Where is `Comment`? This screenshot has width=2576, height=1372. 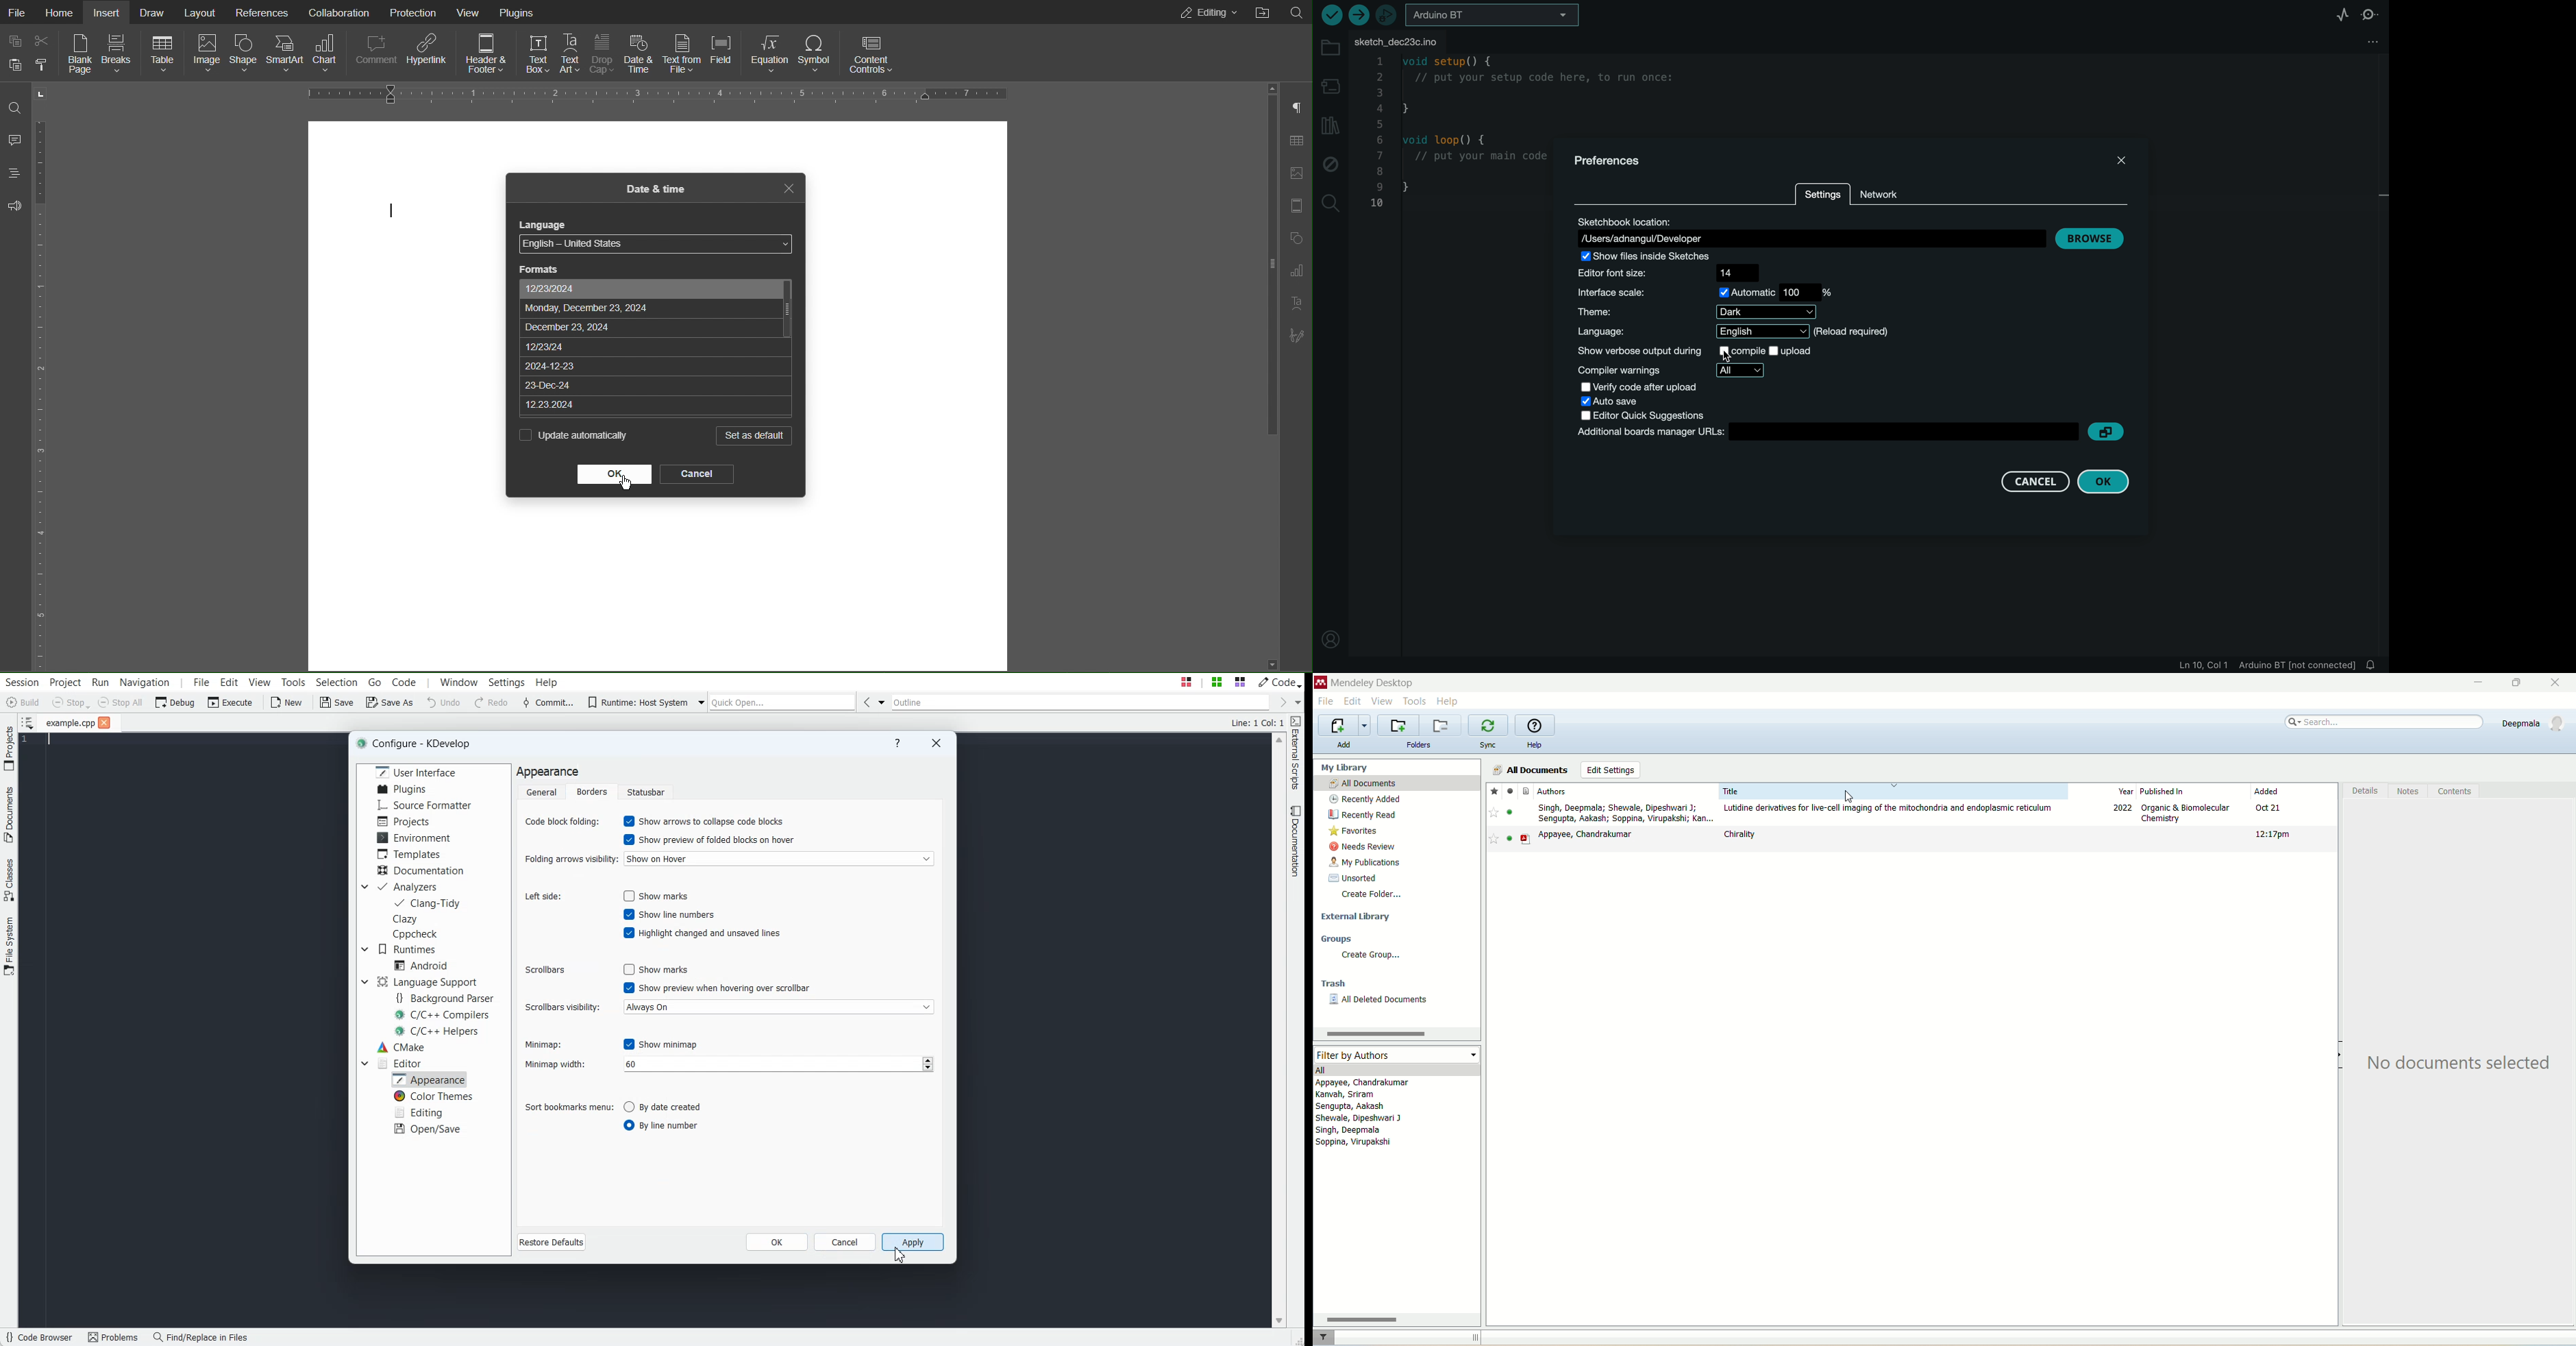
Comment is located at coordinates (16, 139).